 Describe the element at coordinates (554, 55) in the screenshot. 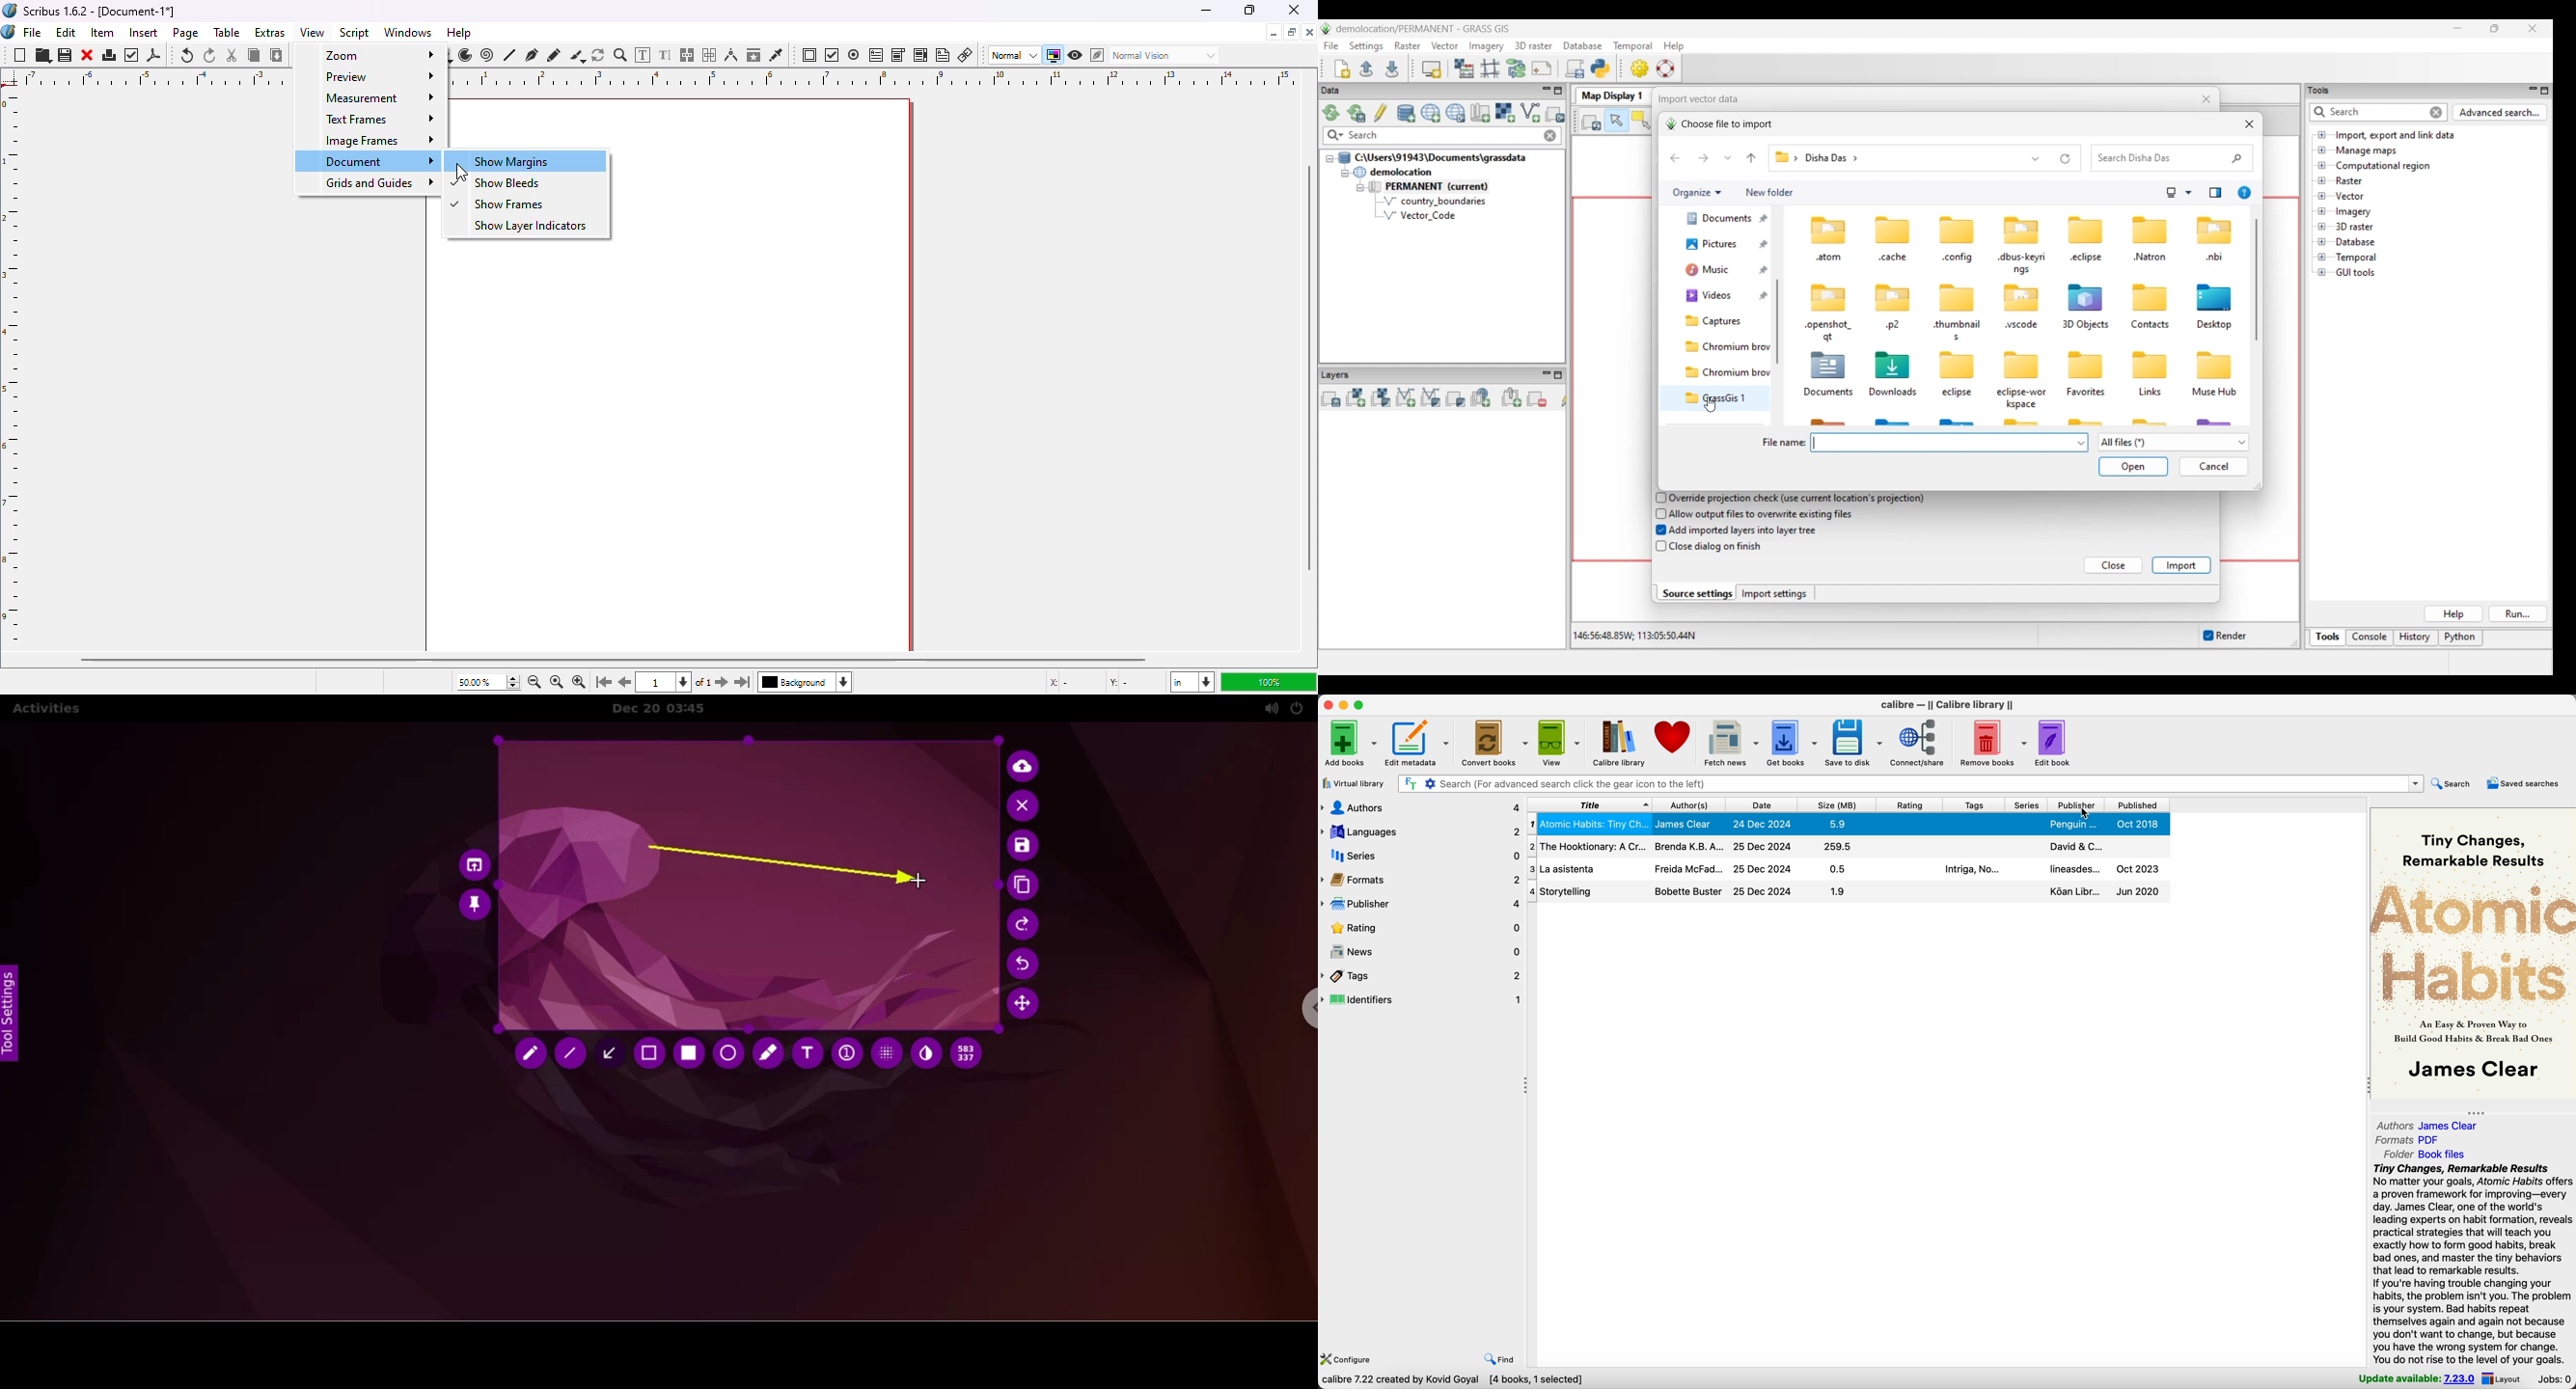

I see `freehand line` at that location.